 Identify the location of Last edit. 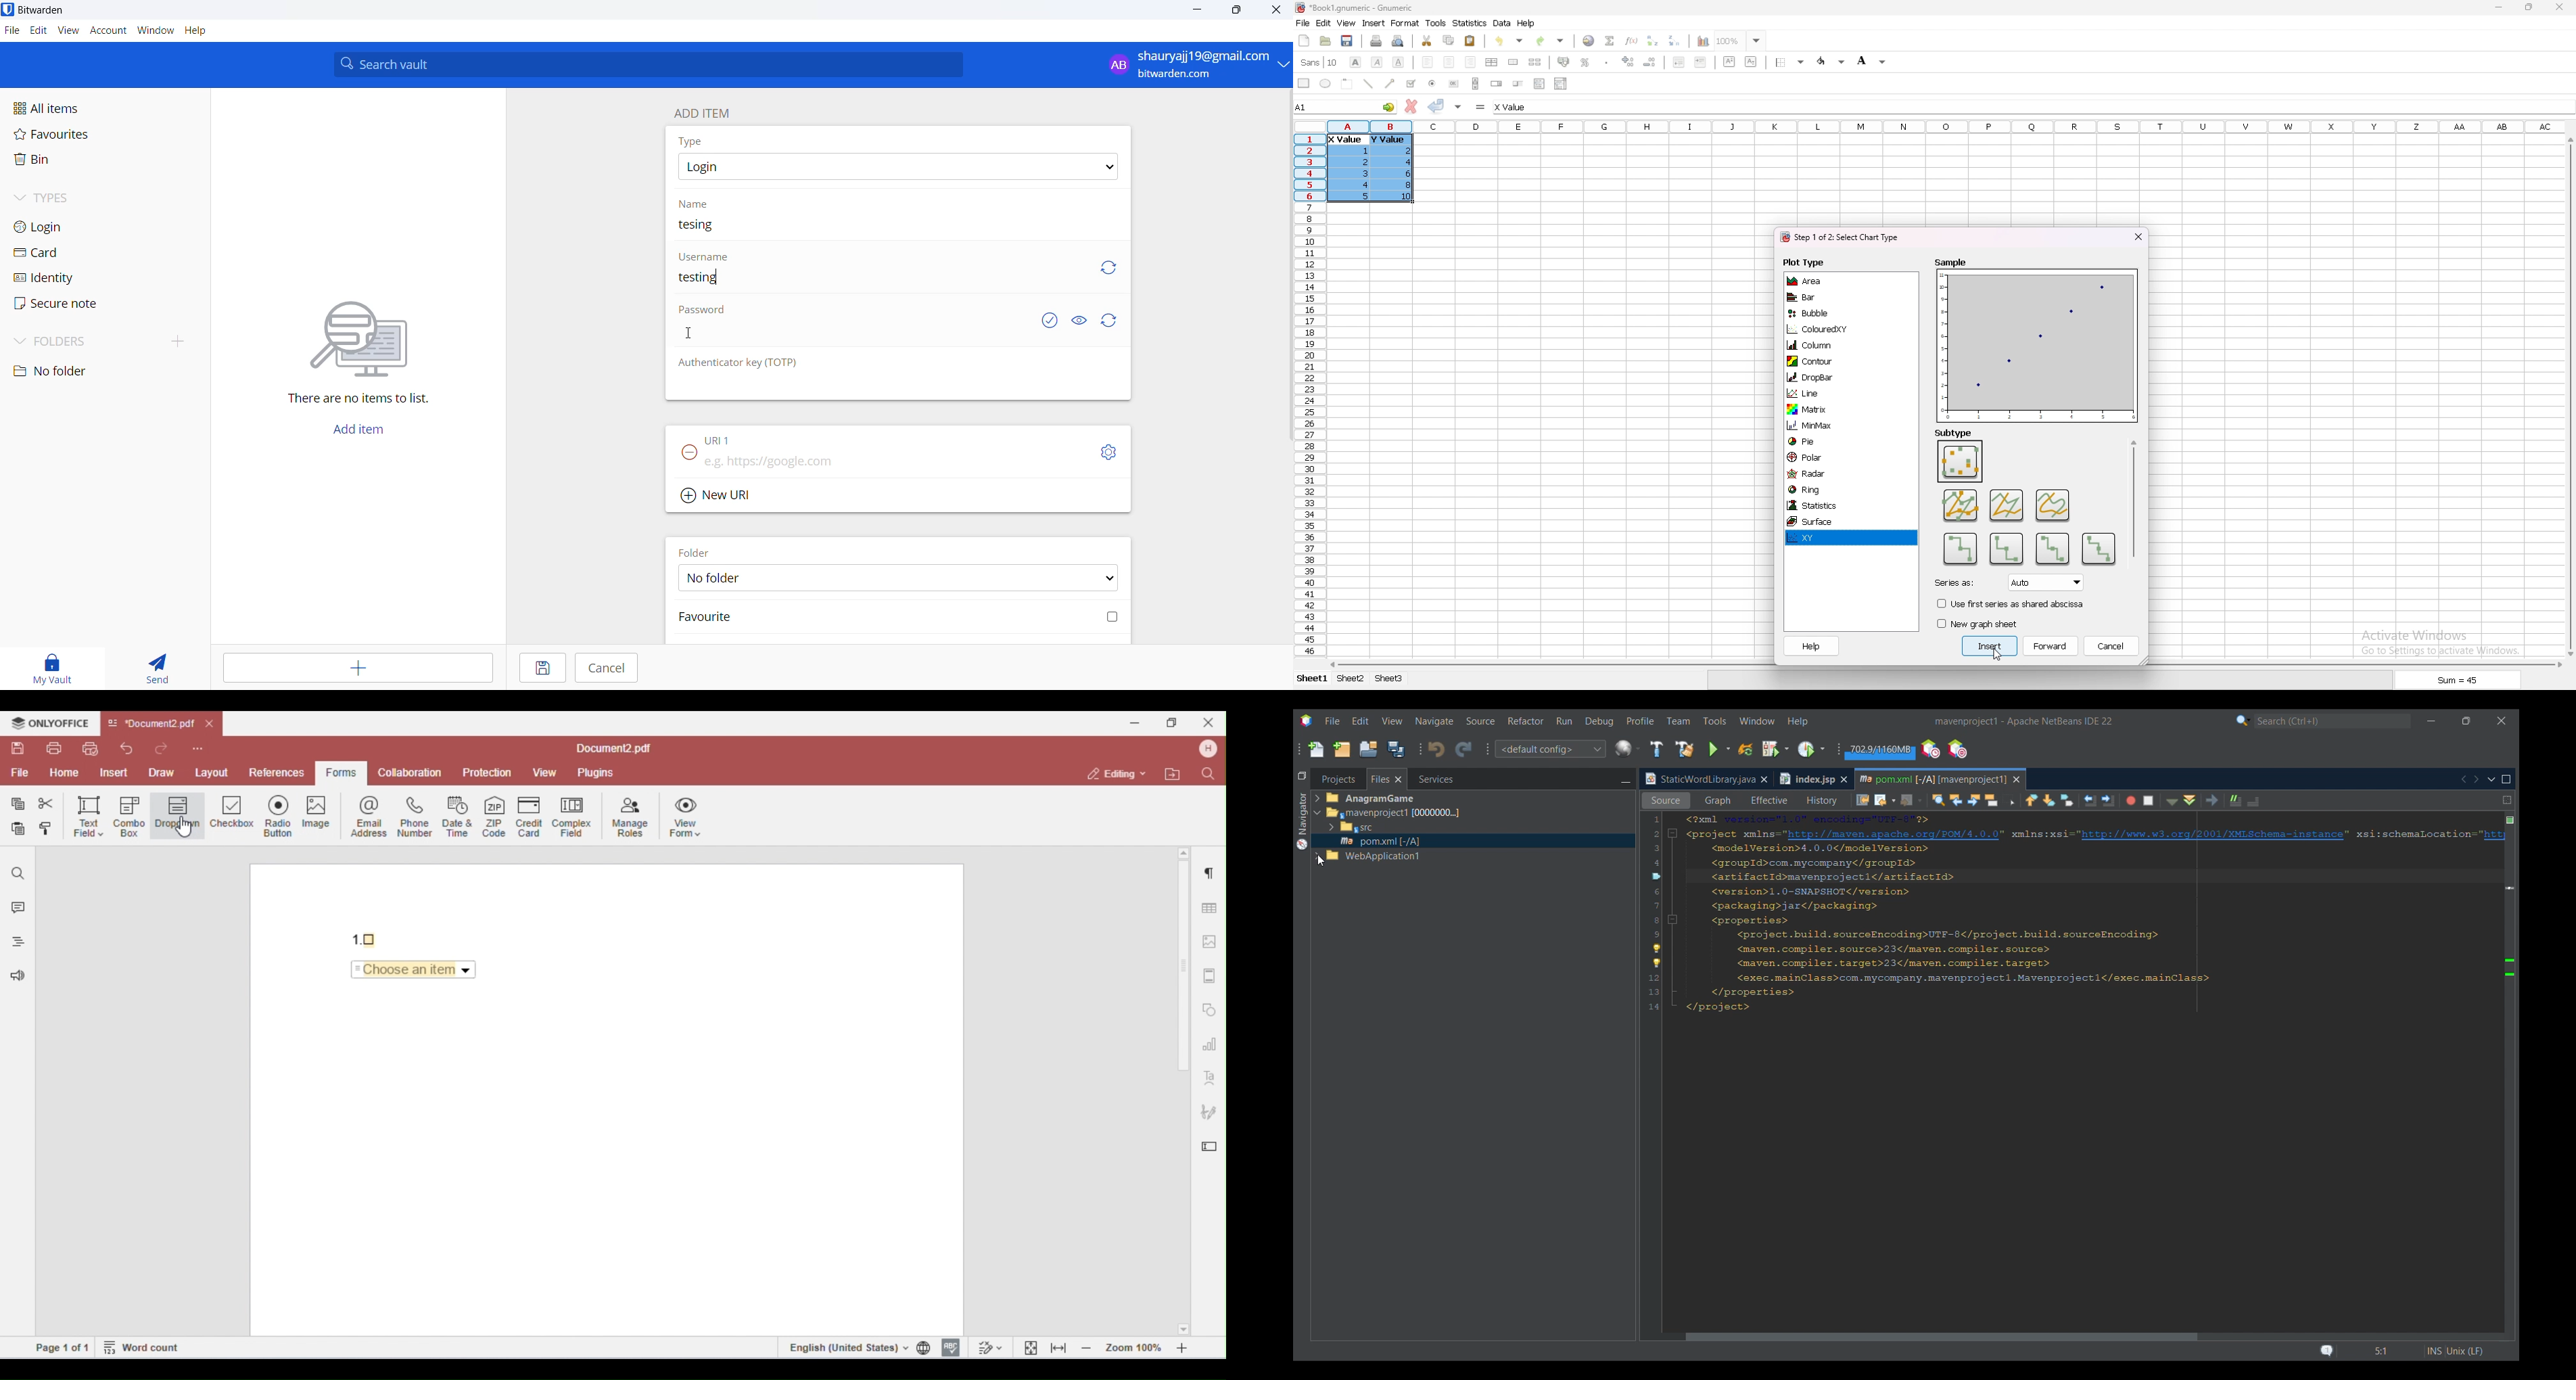
(1863, 799).